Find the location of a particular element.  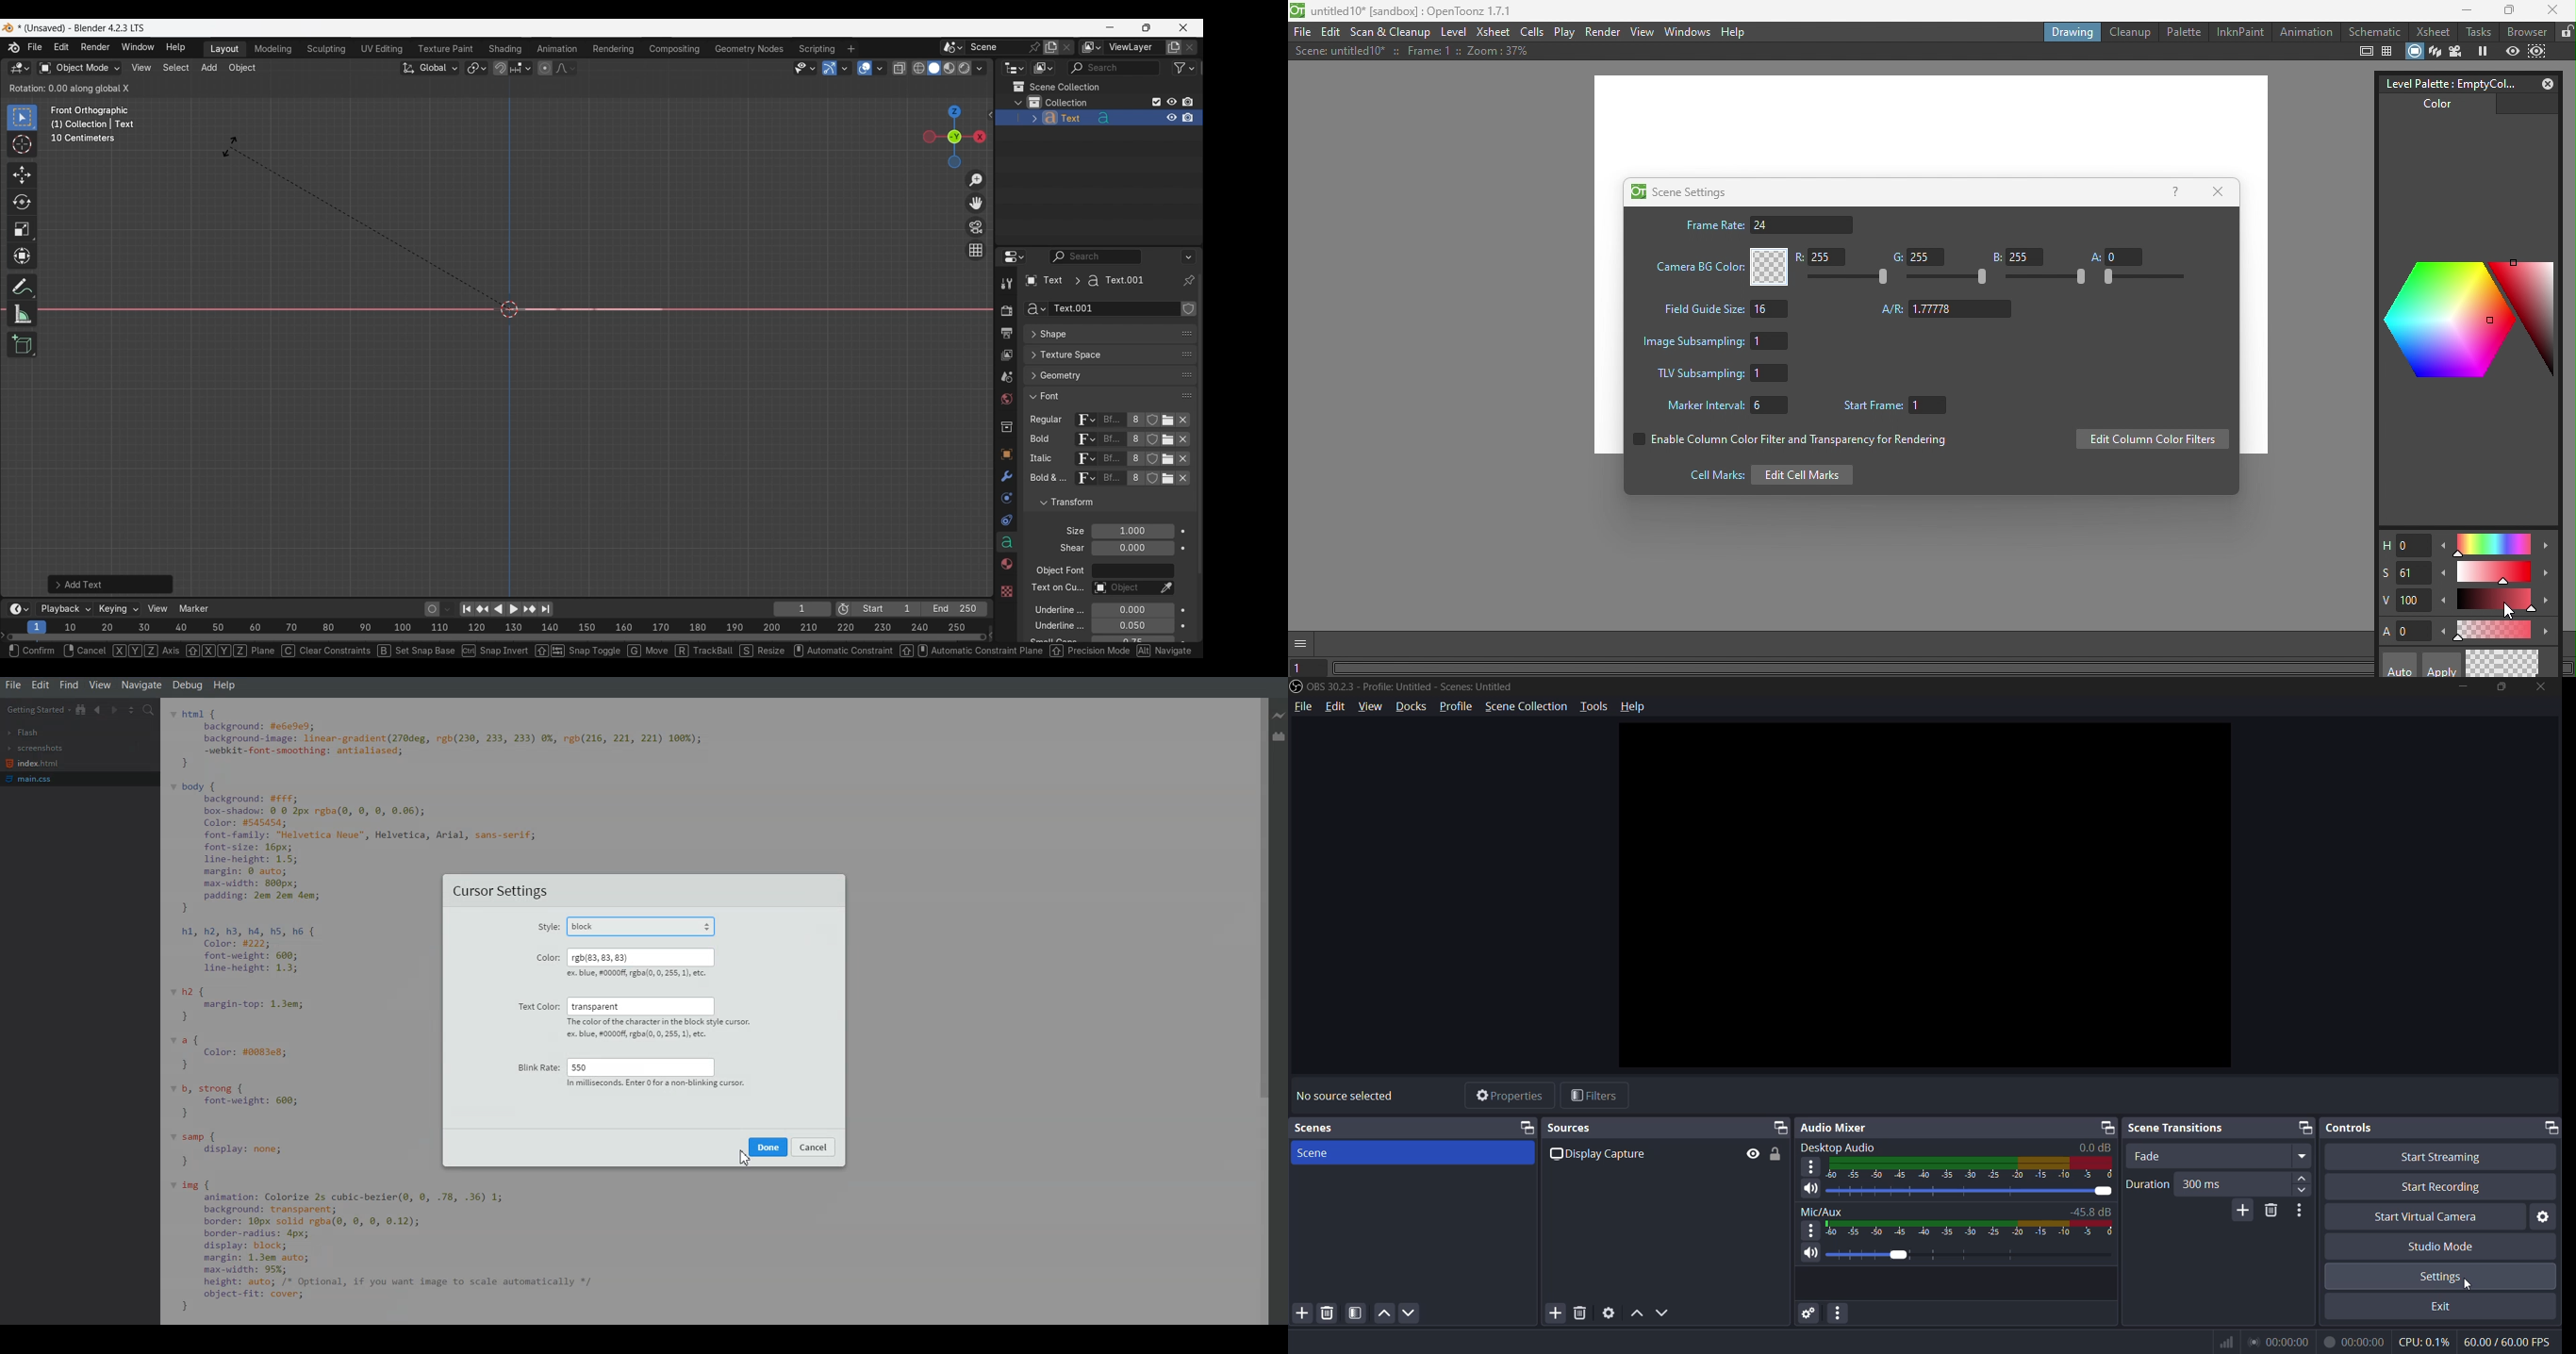

precision mode is located at coordinates (1094, 653).